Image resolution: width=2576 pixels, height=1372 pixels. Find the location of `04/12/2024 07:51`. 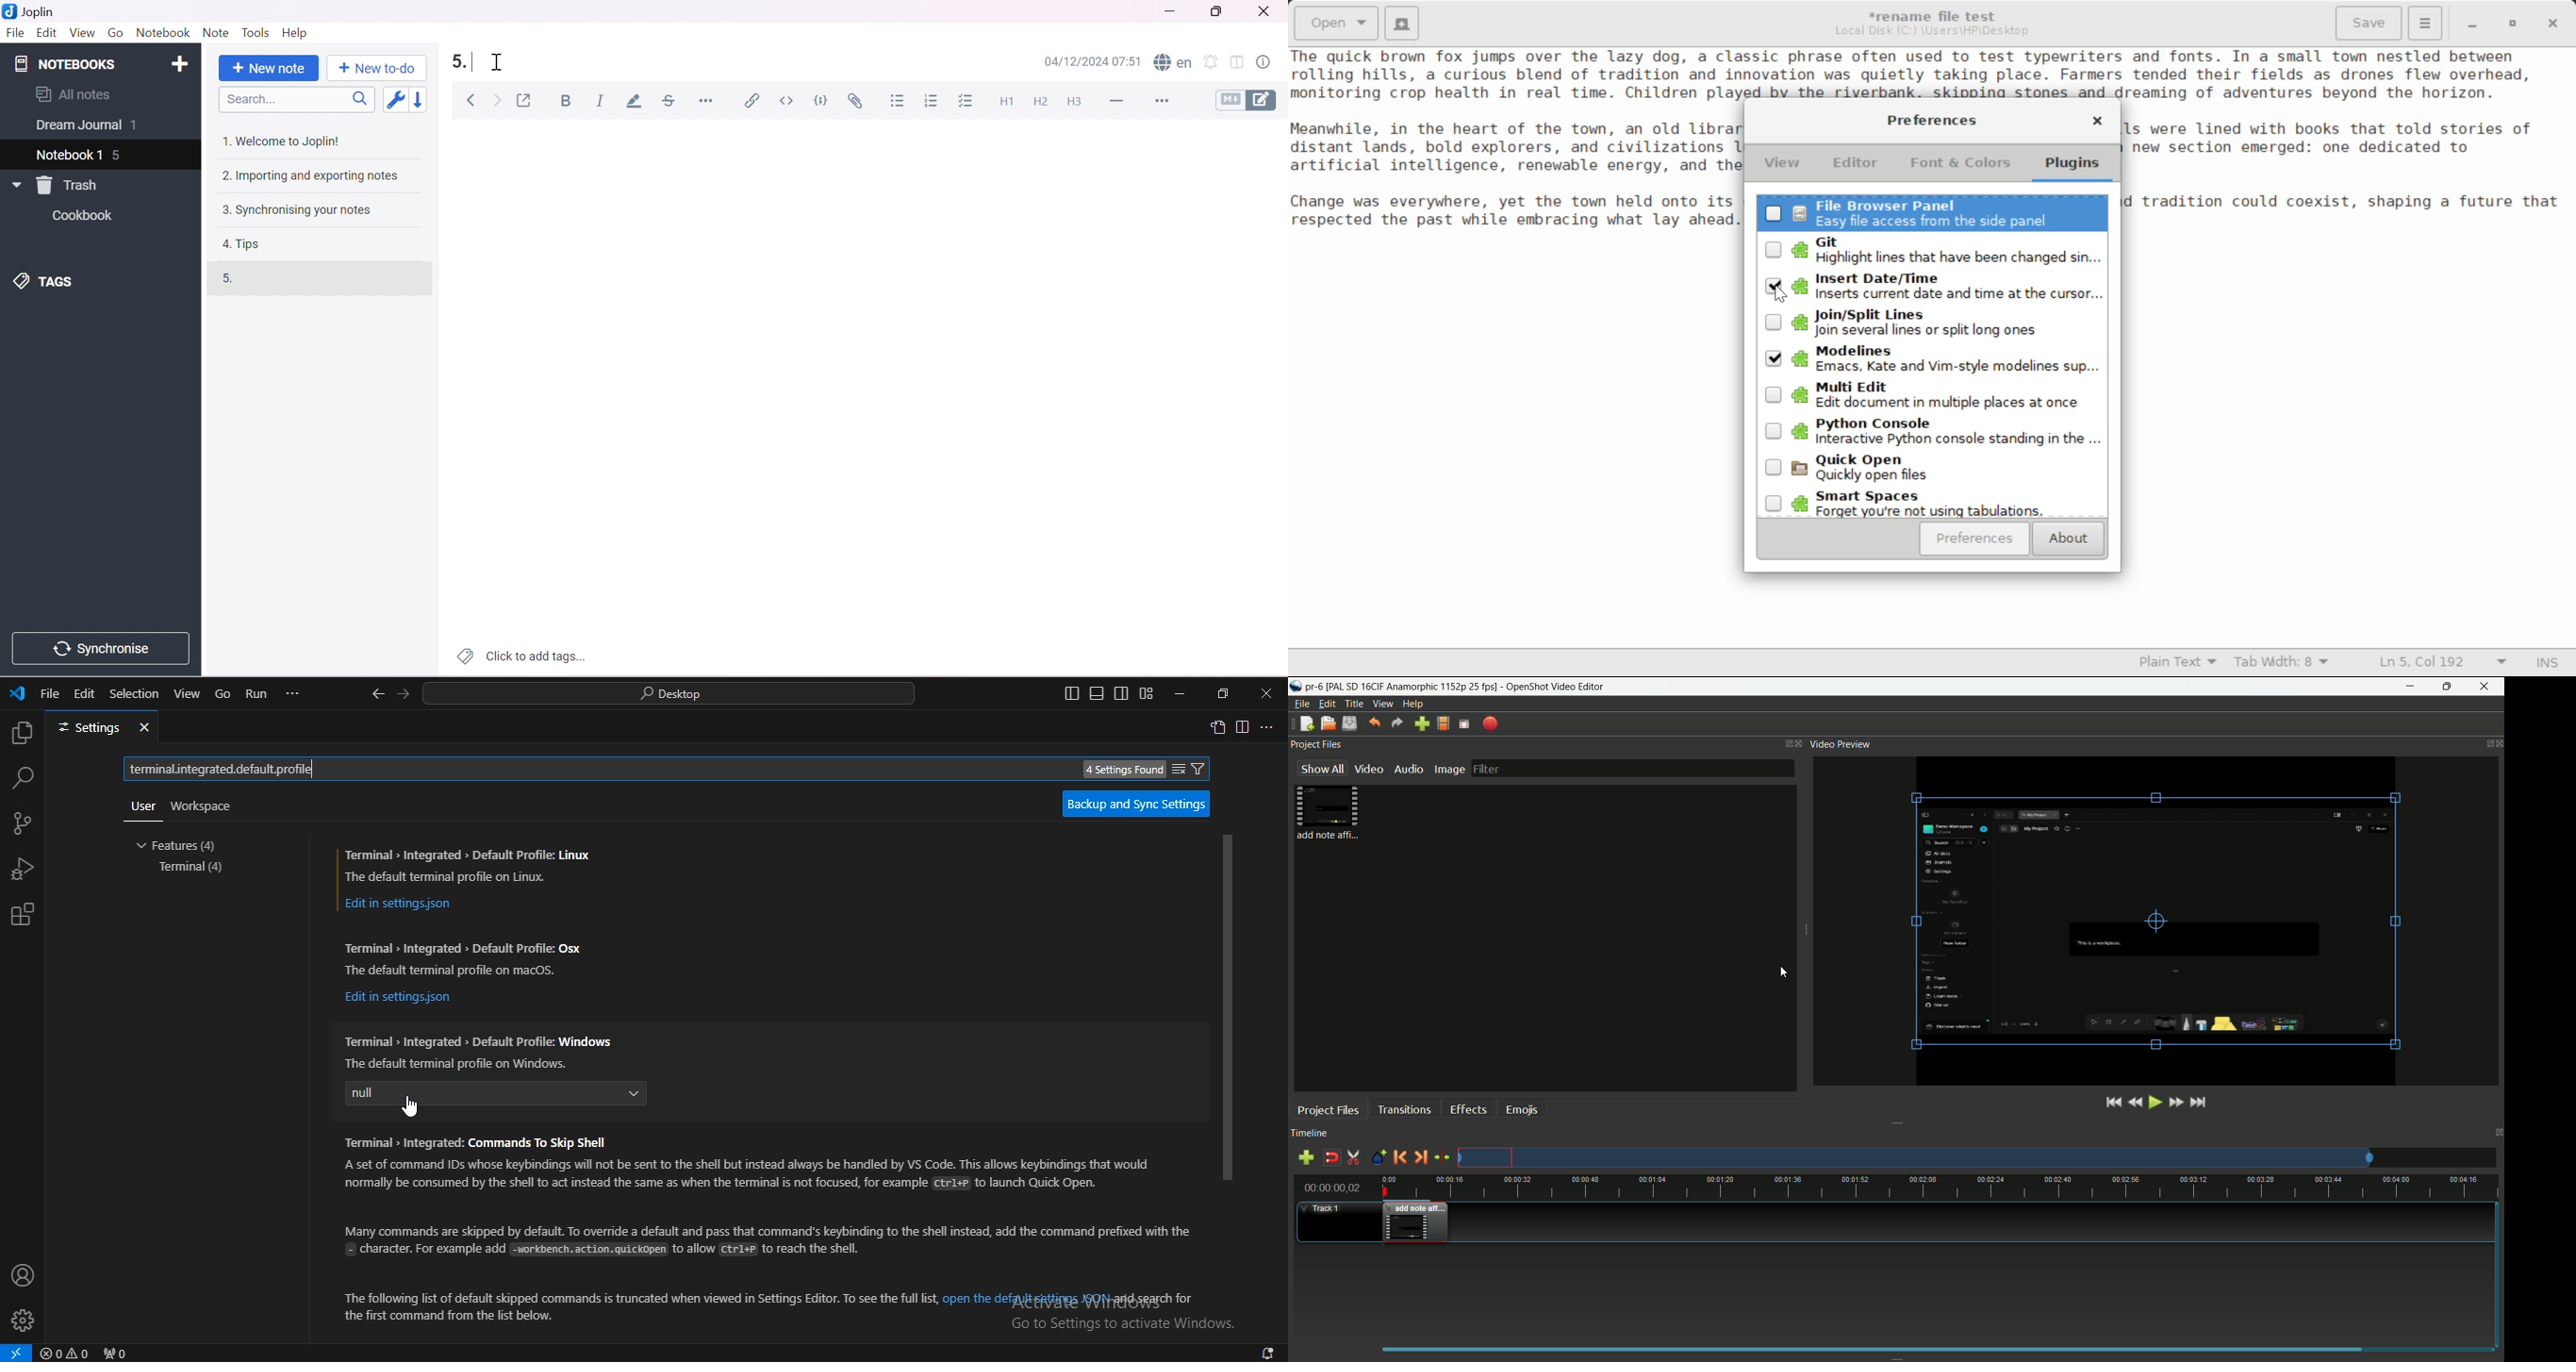

04/12/2024 07:51 is located at coordinates (1096, 62).